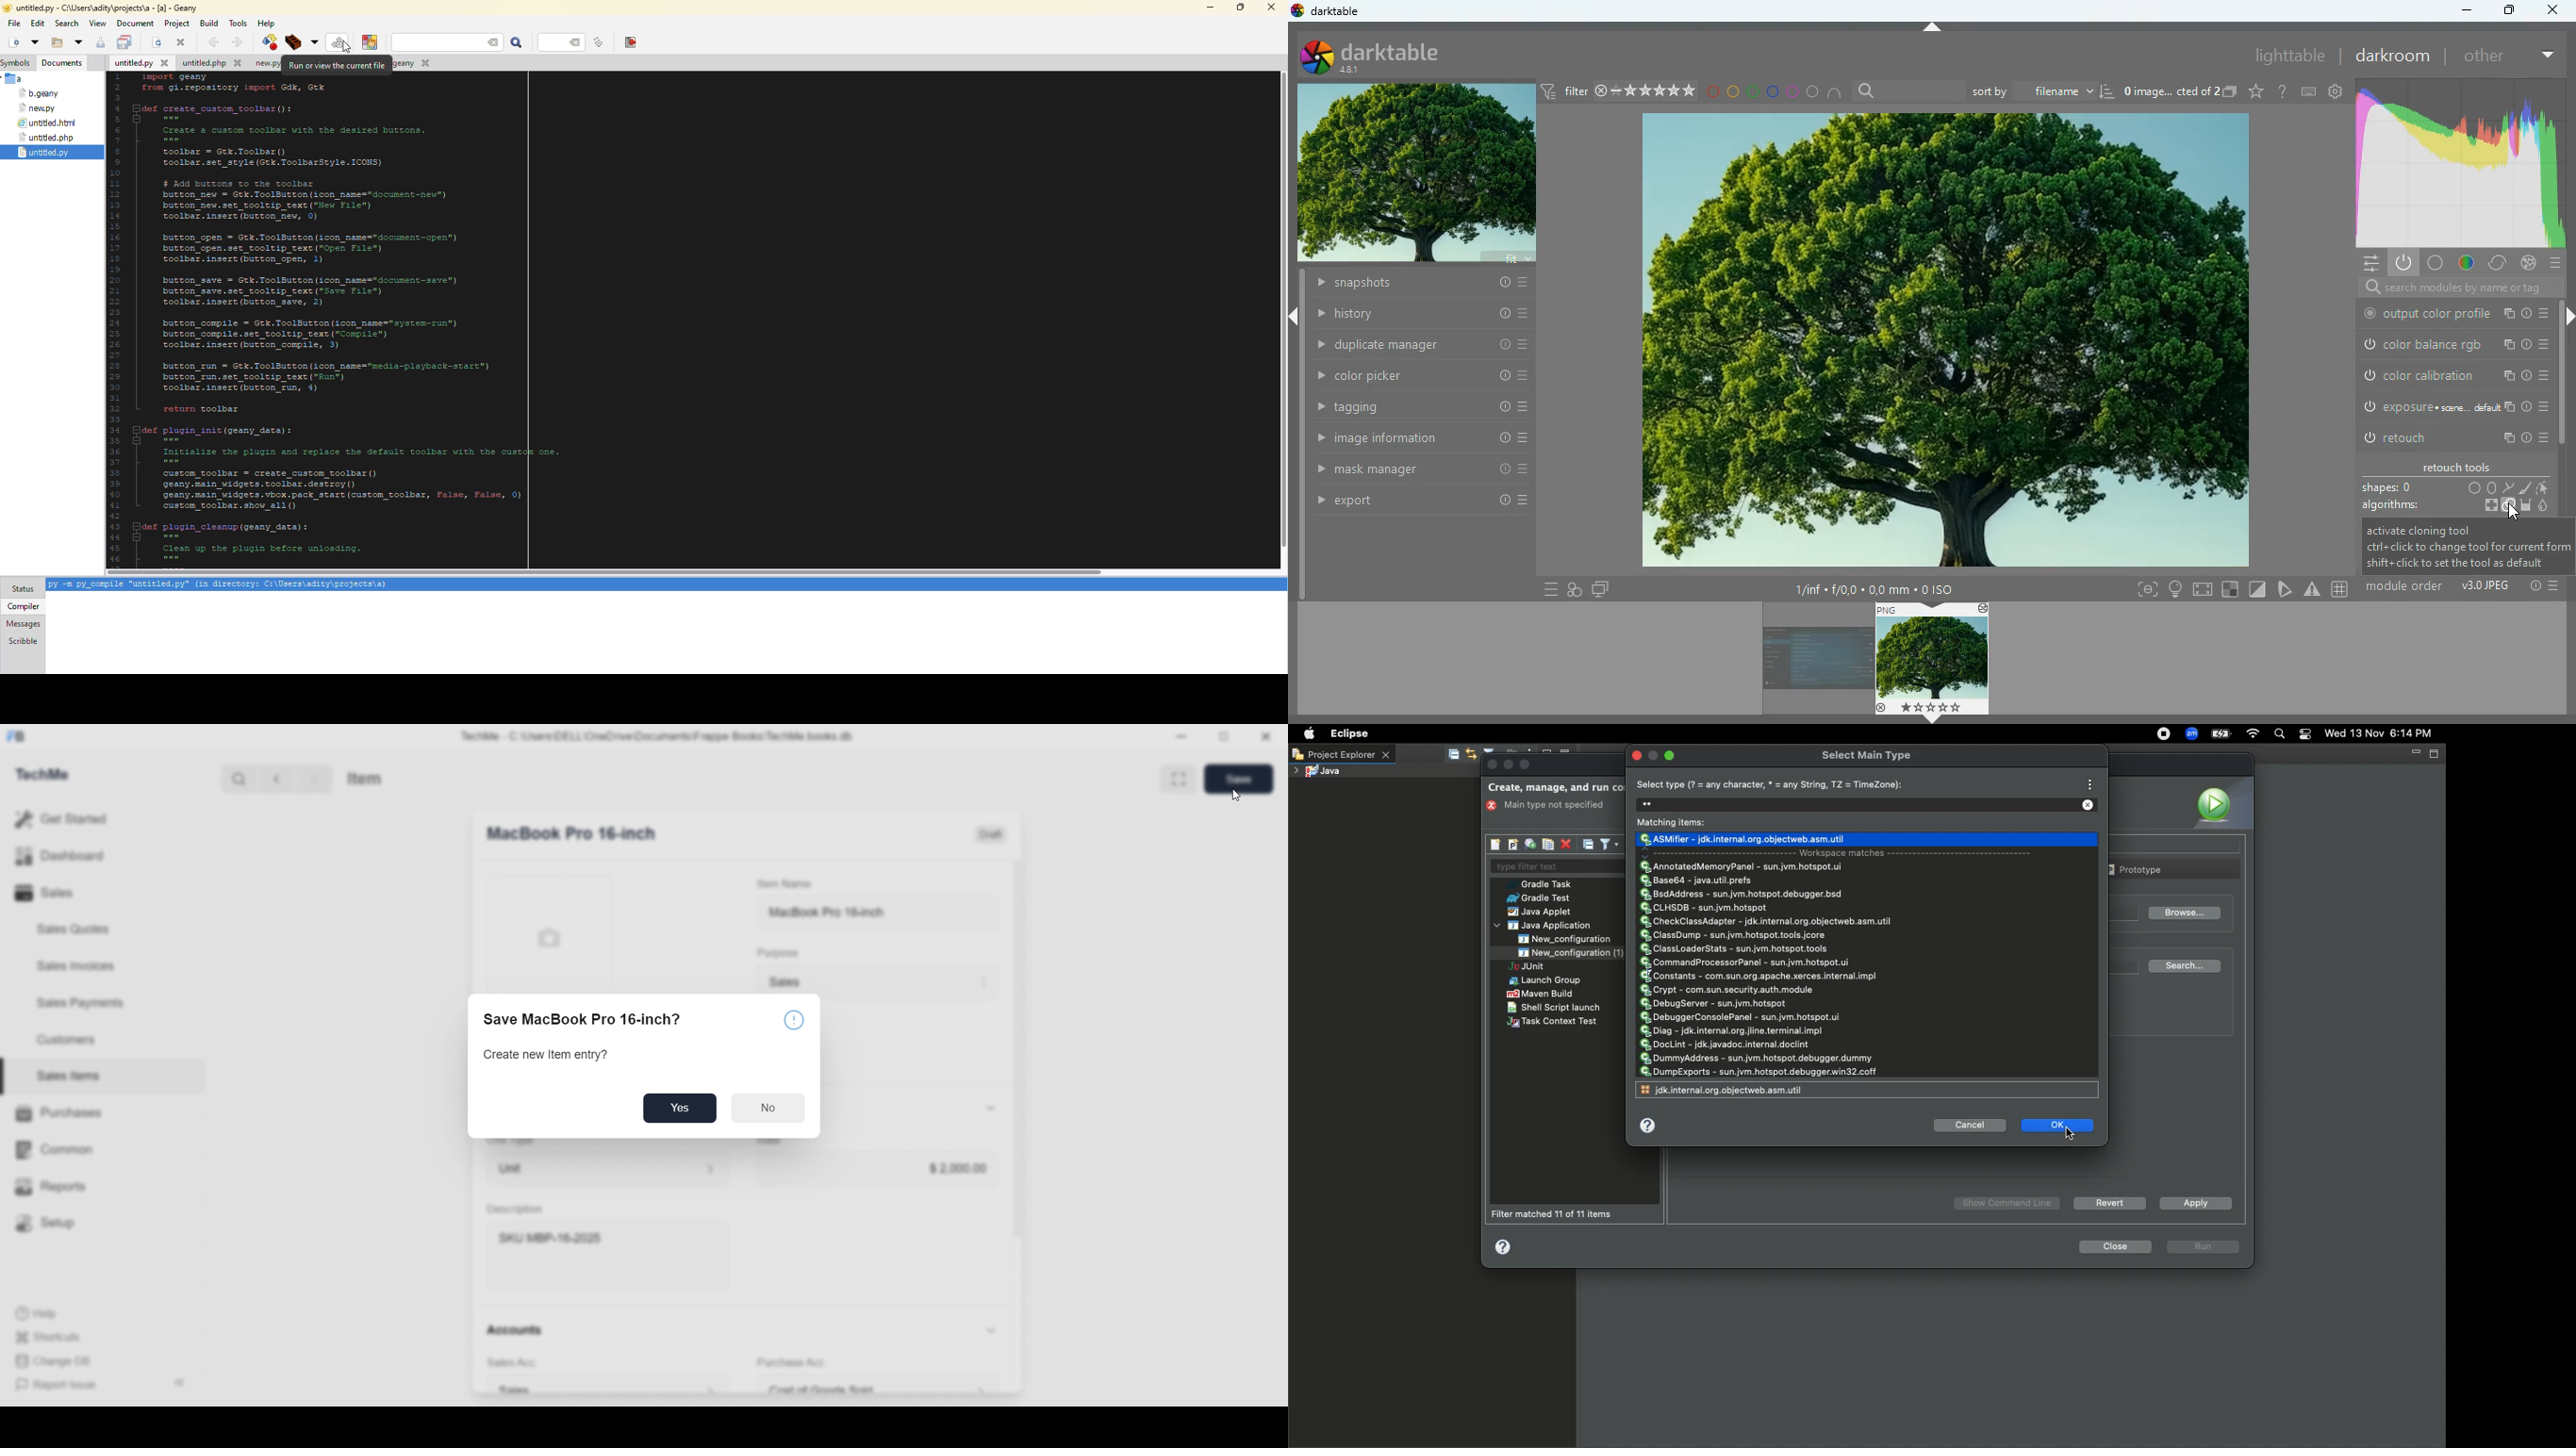  I want to click on symbols, so click(16, 64).